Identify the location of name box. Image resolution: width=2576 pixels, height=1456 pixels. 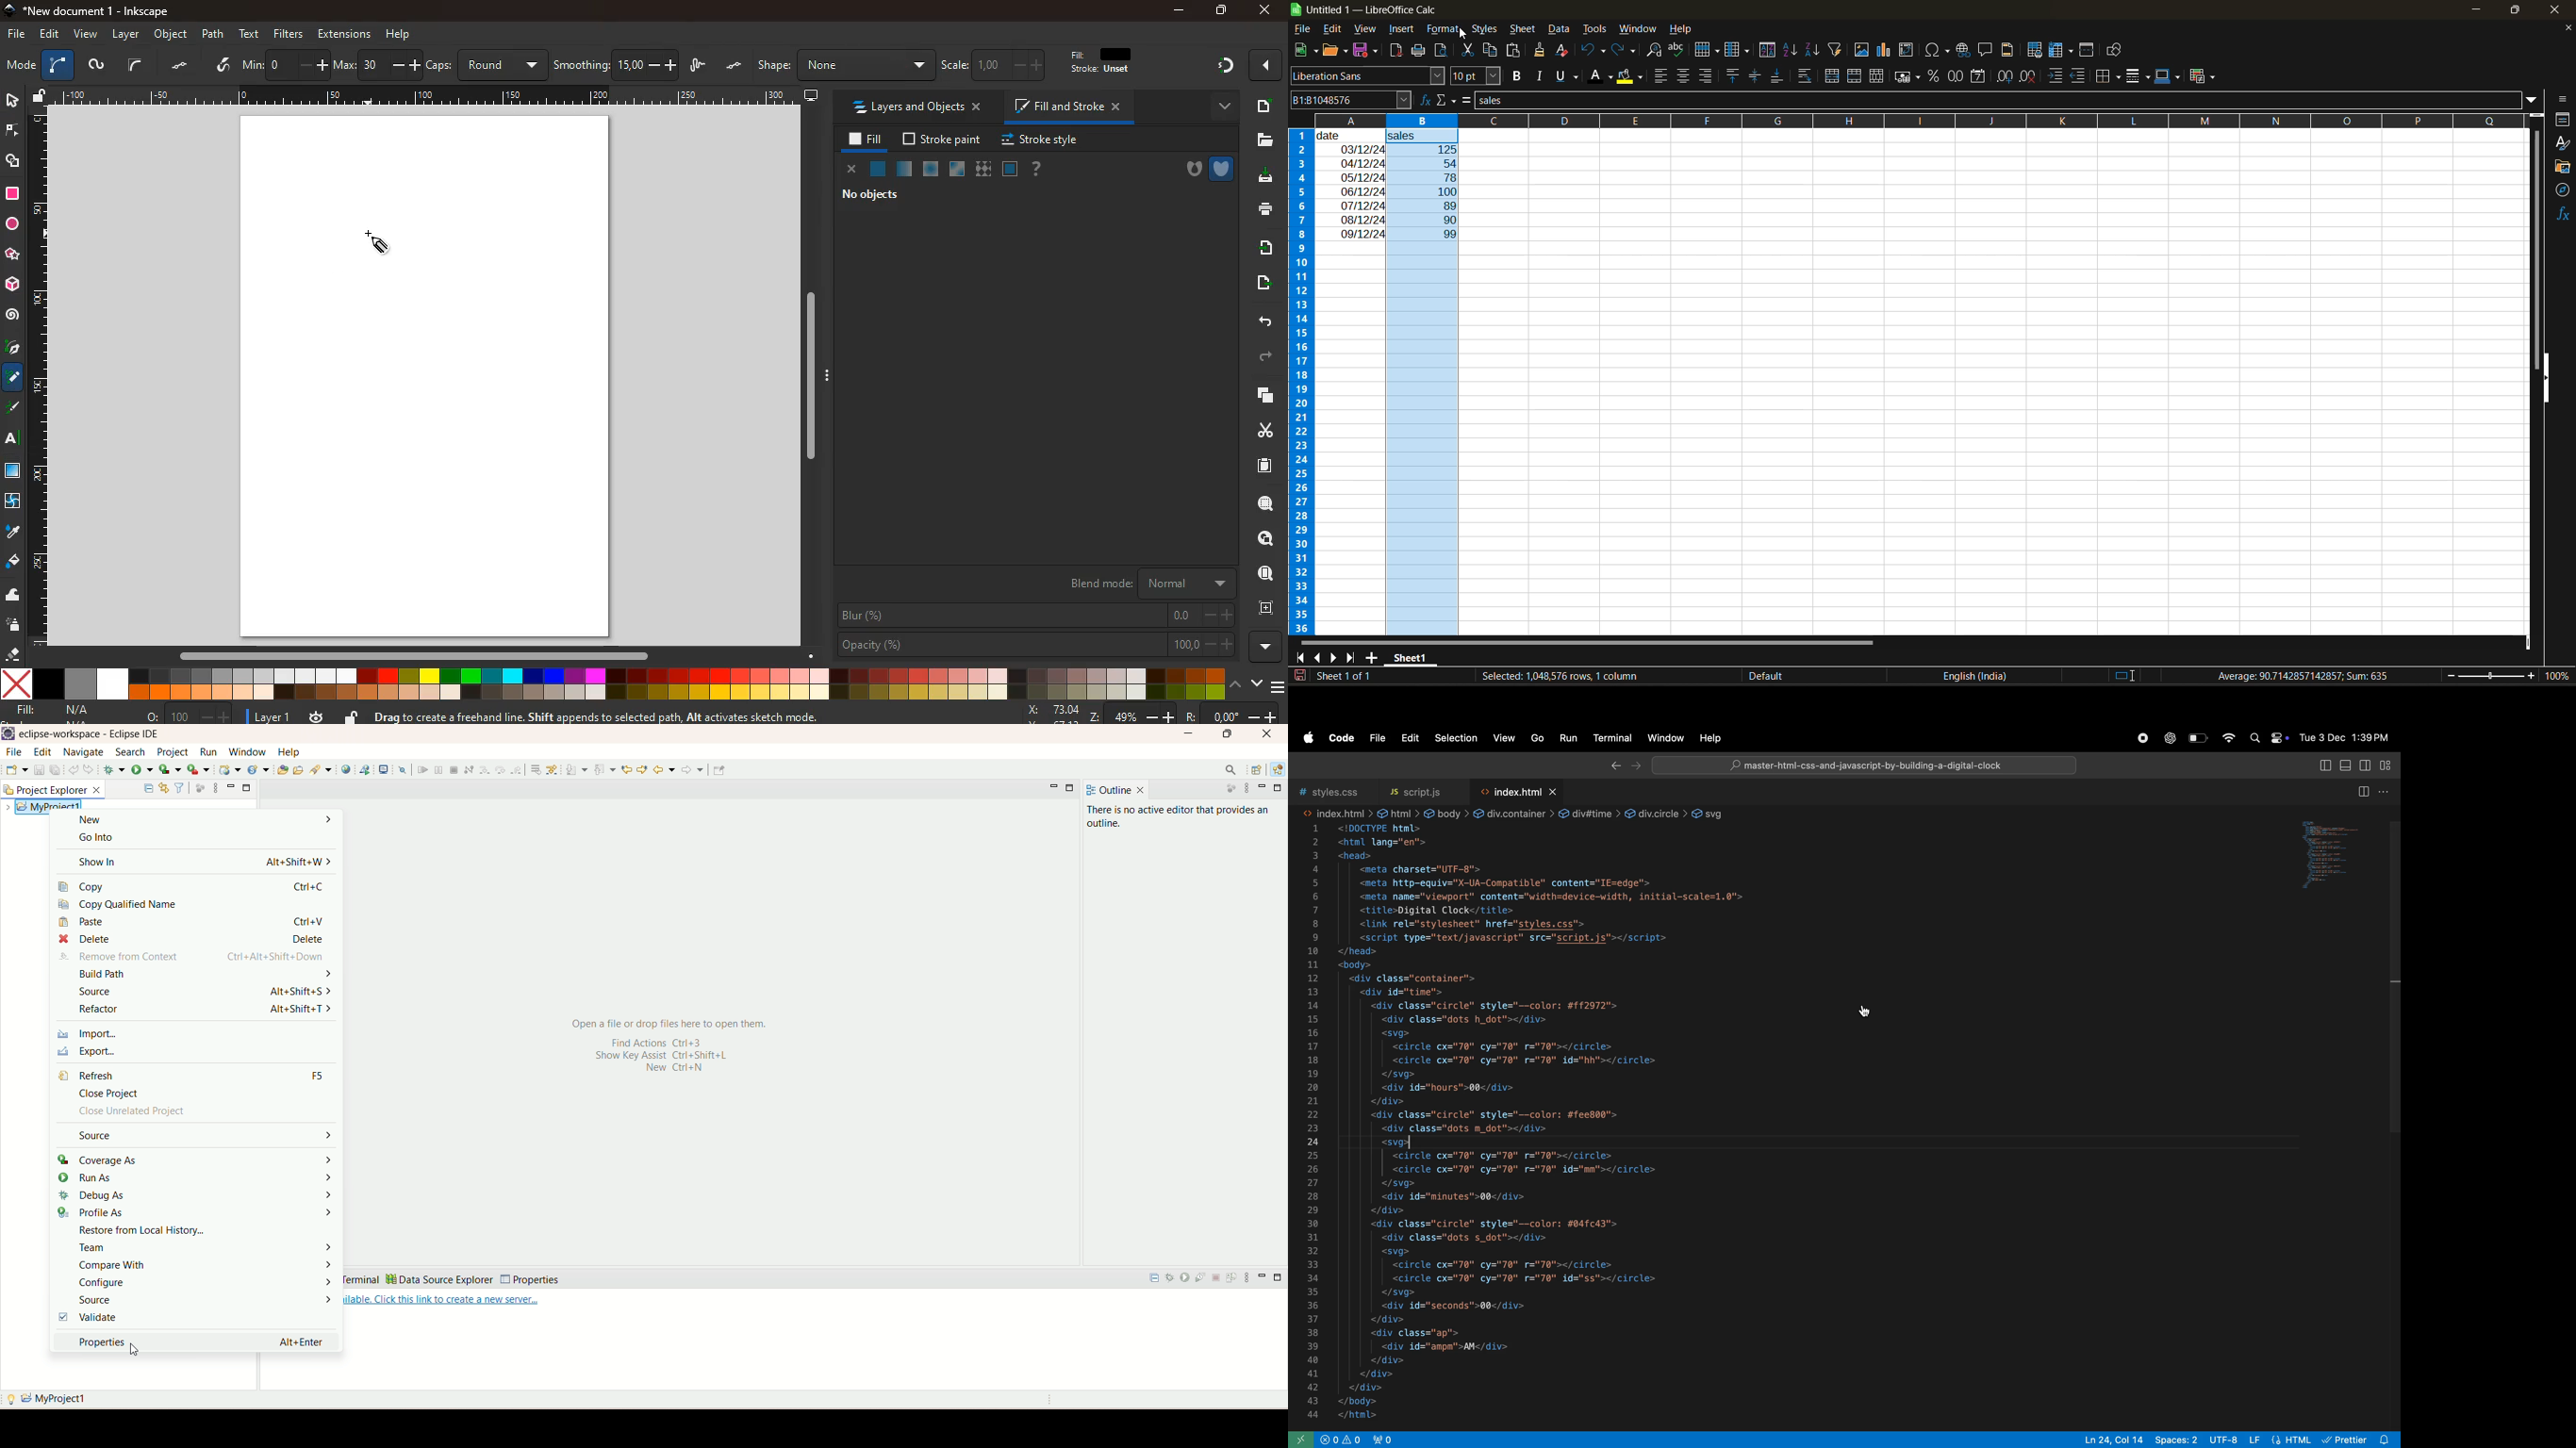
(1348, 99).